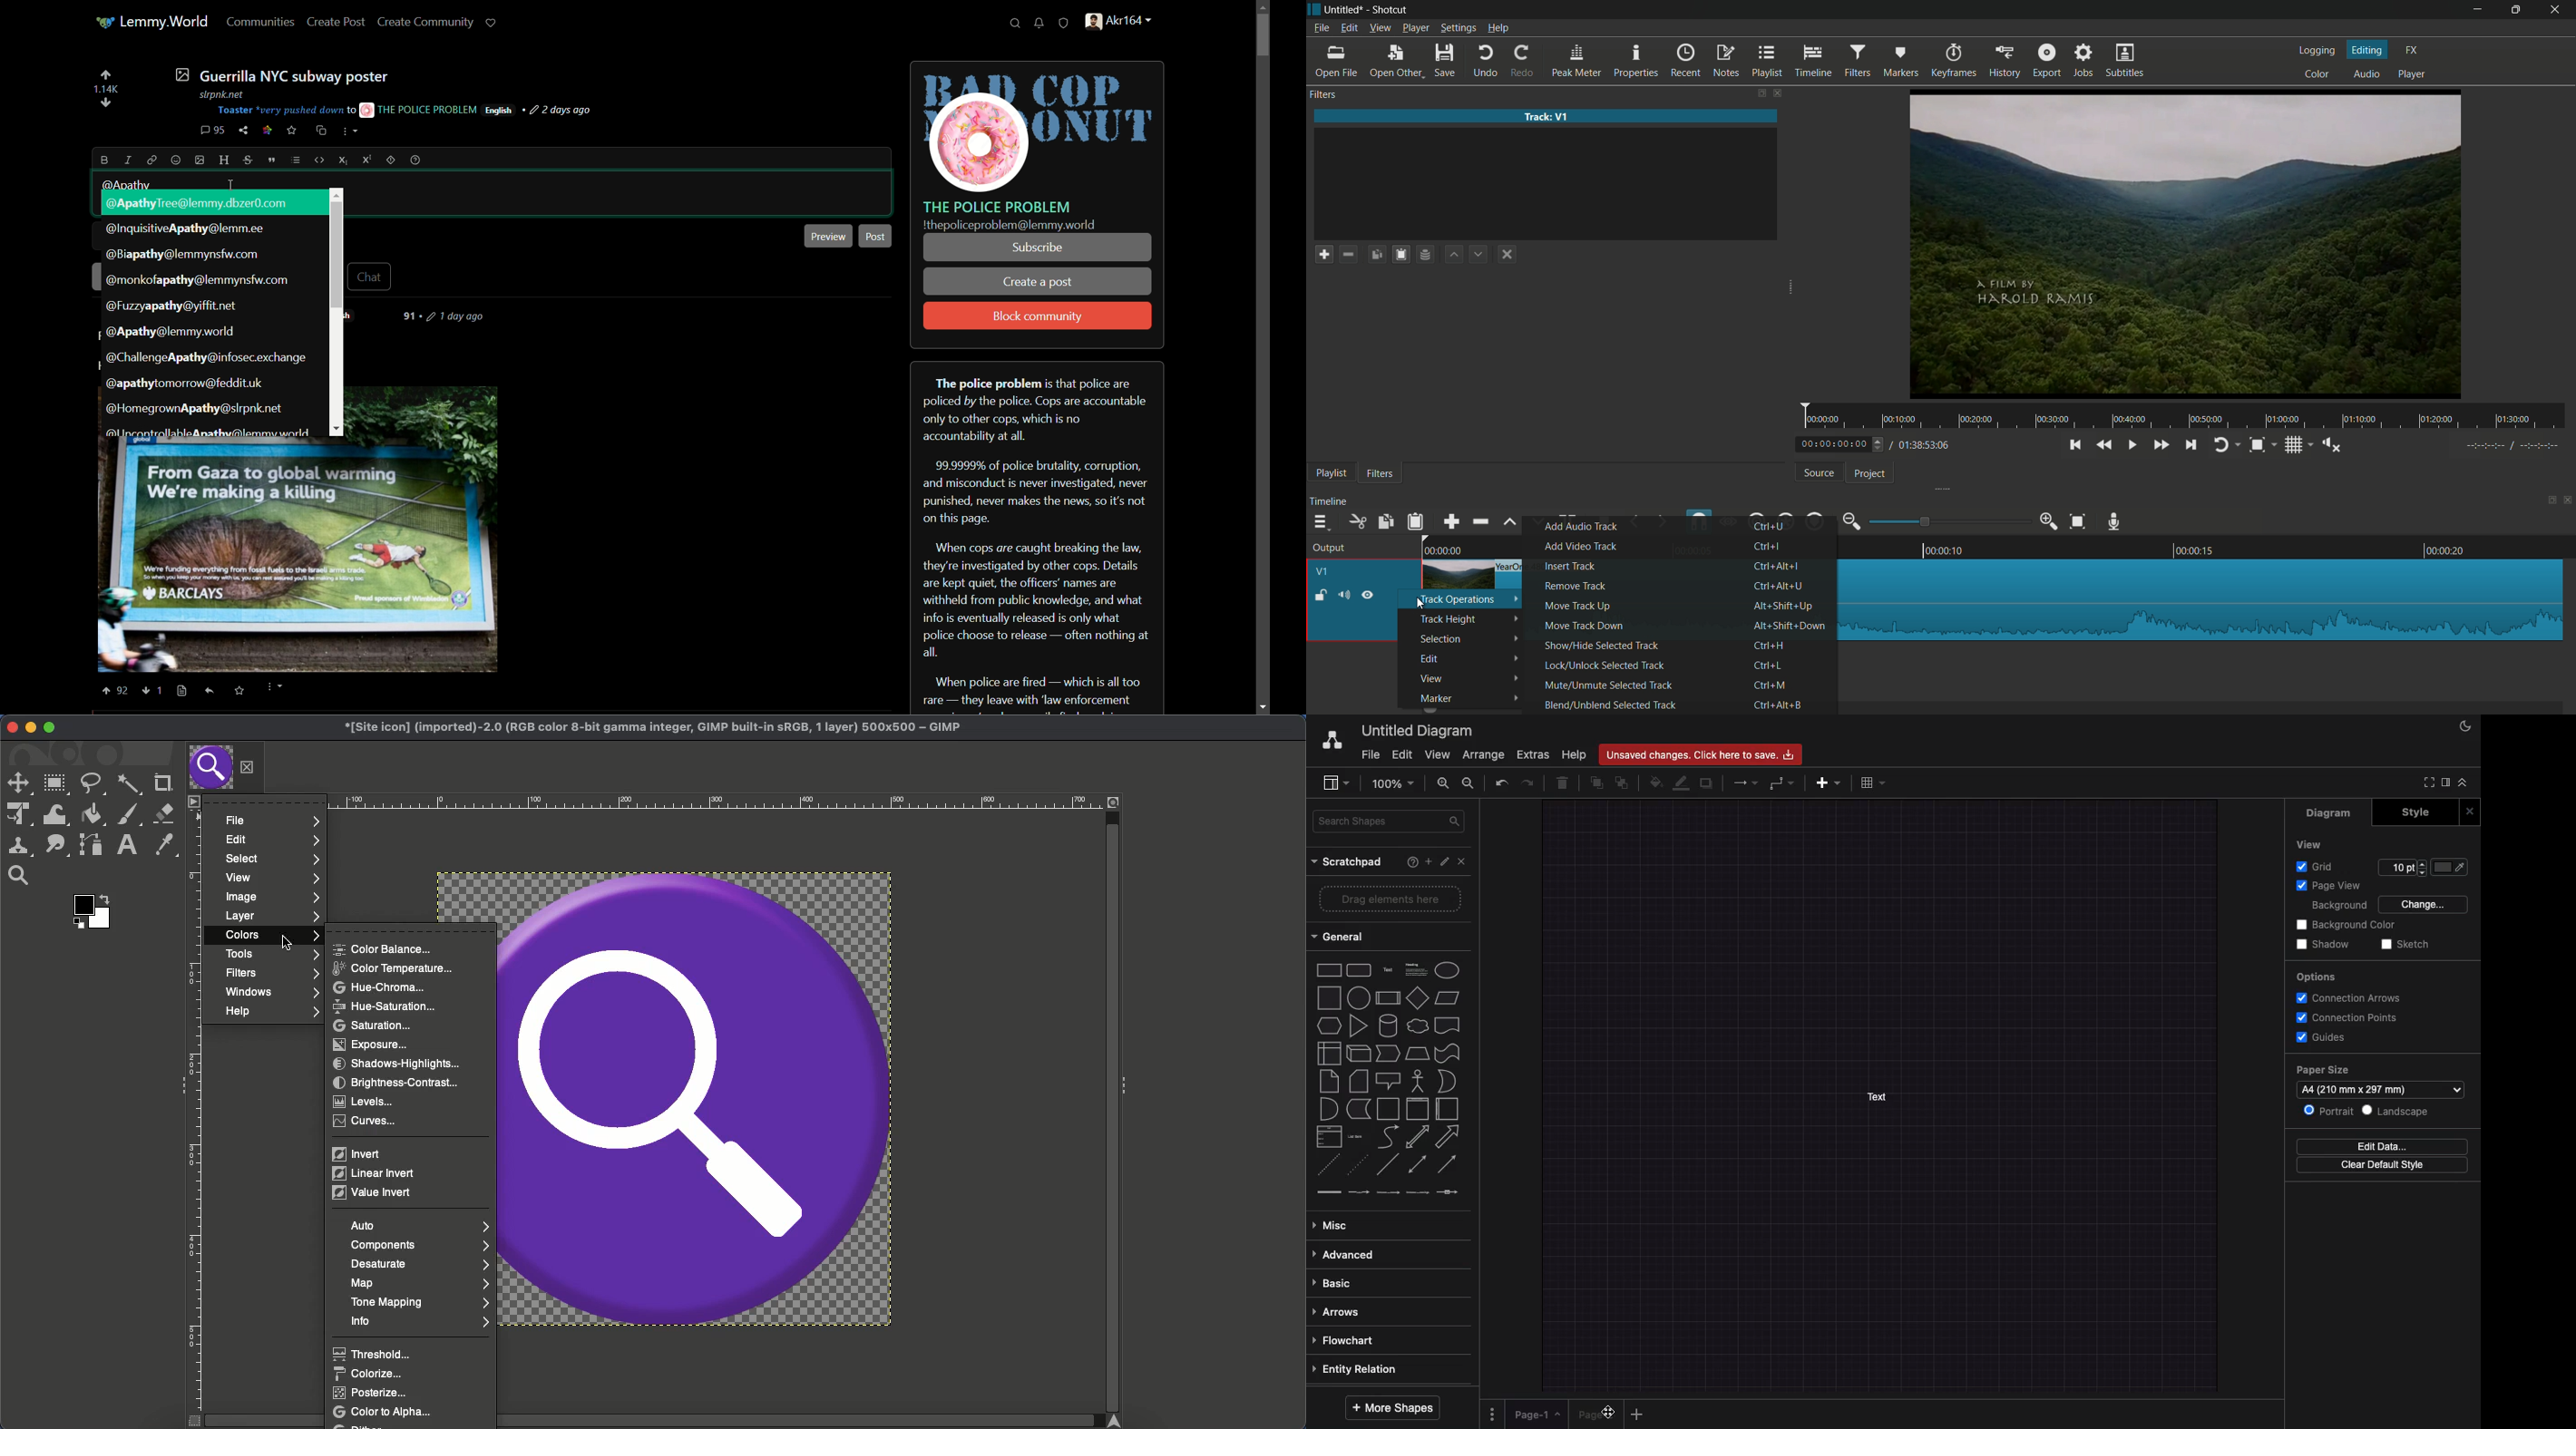  Describe the element at coordinates (2316, 976) in the screenshot. I see `Options` at that location.